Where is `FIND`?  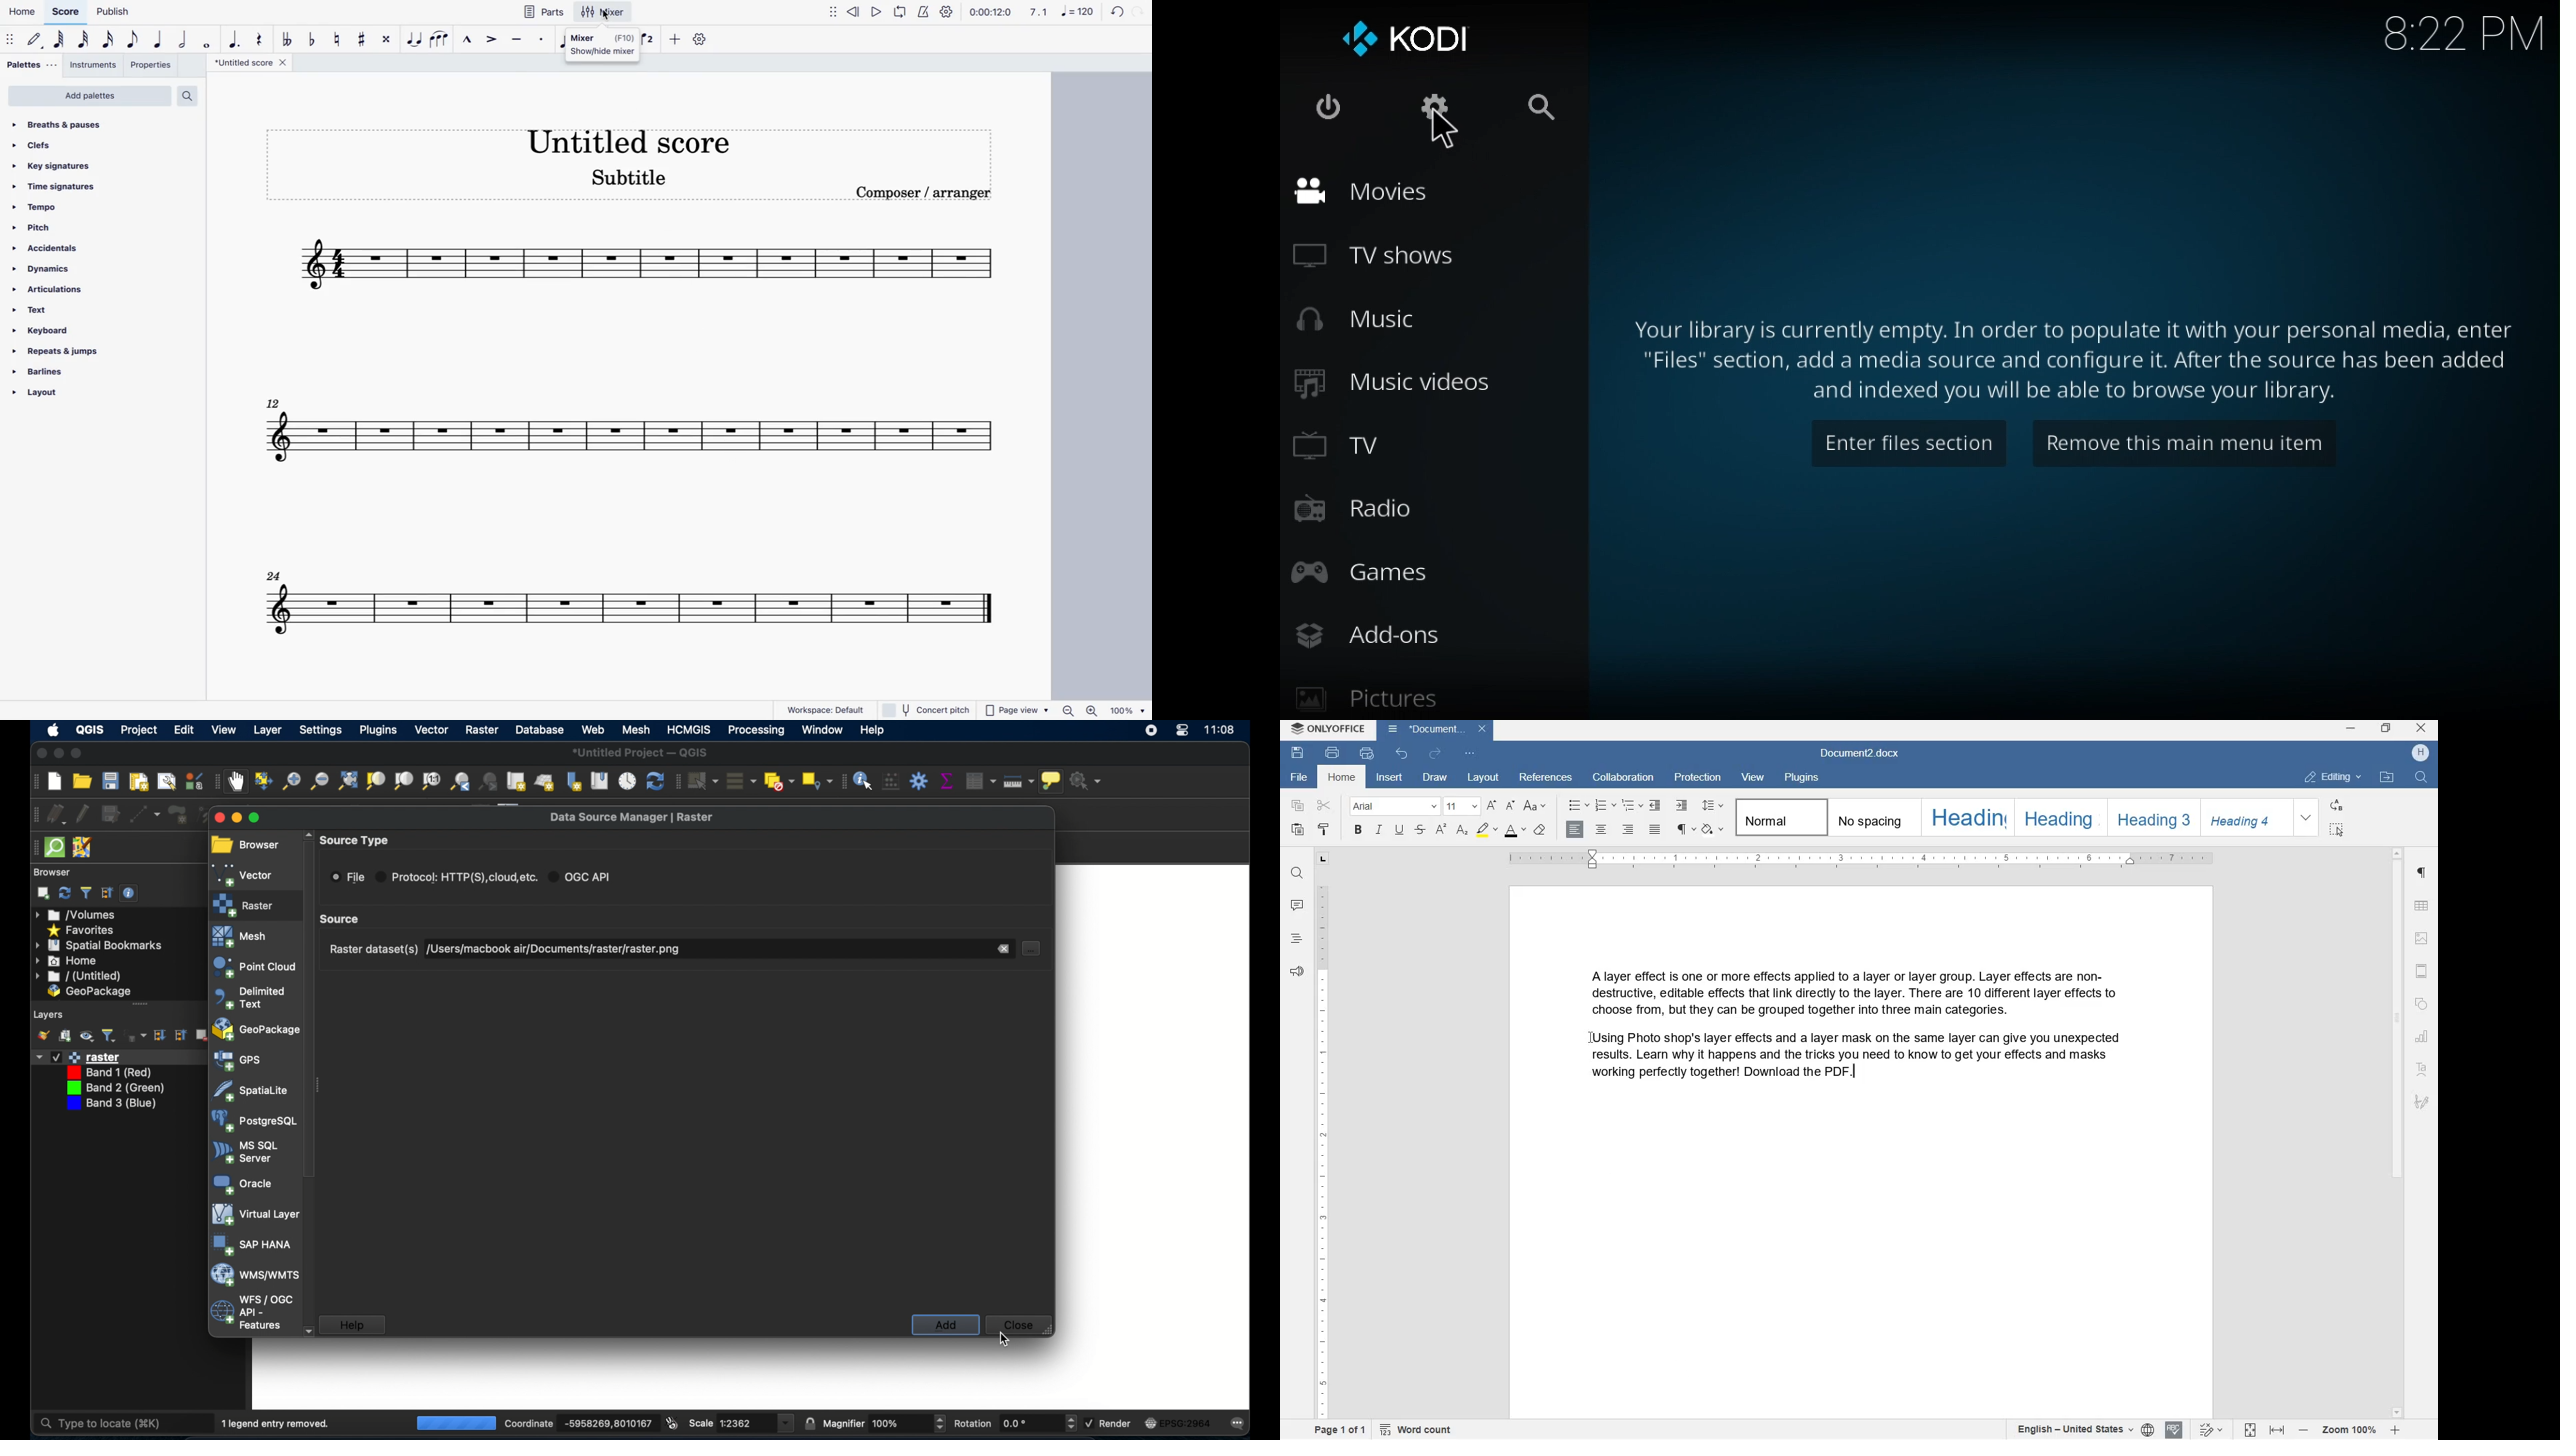 FIND is located at coordinates (1297, 874).